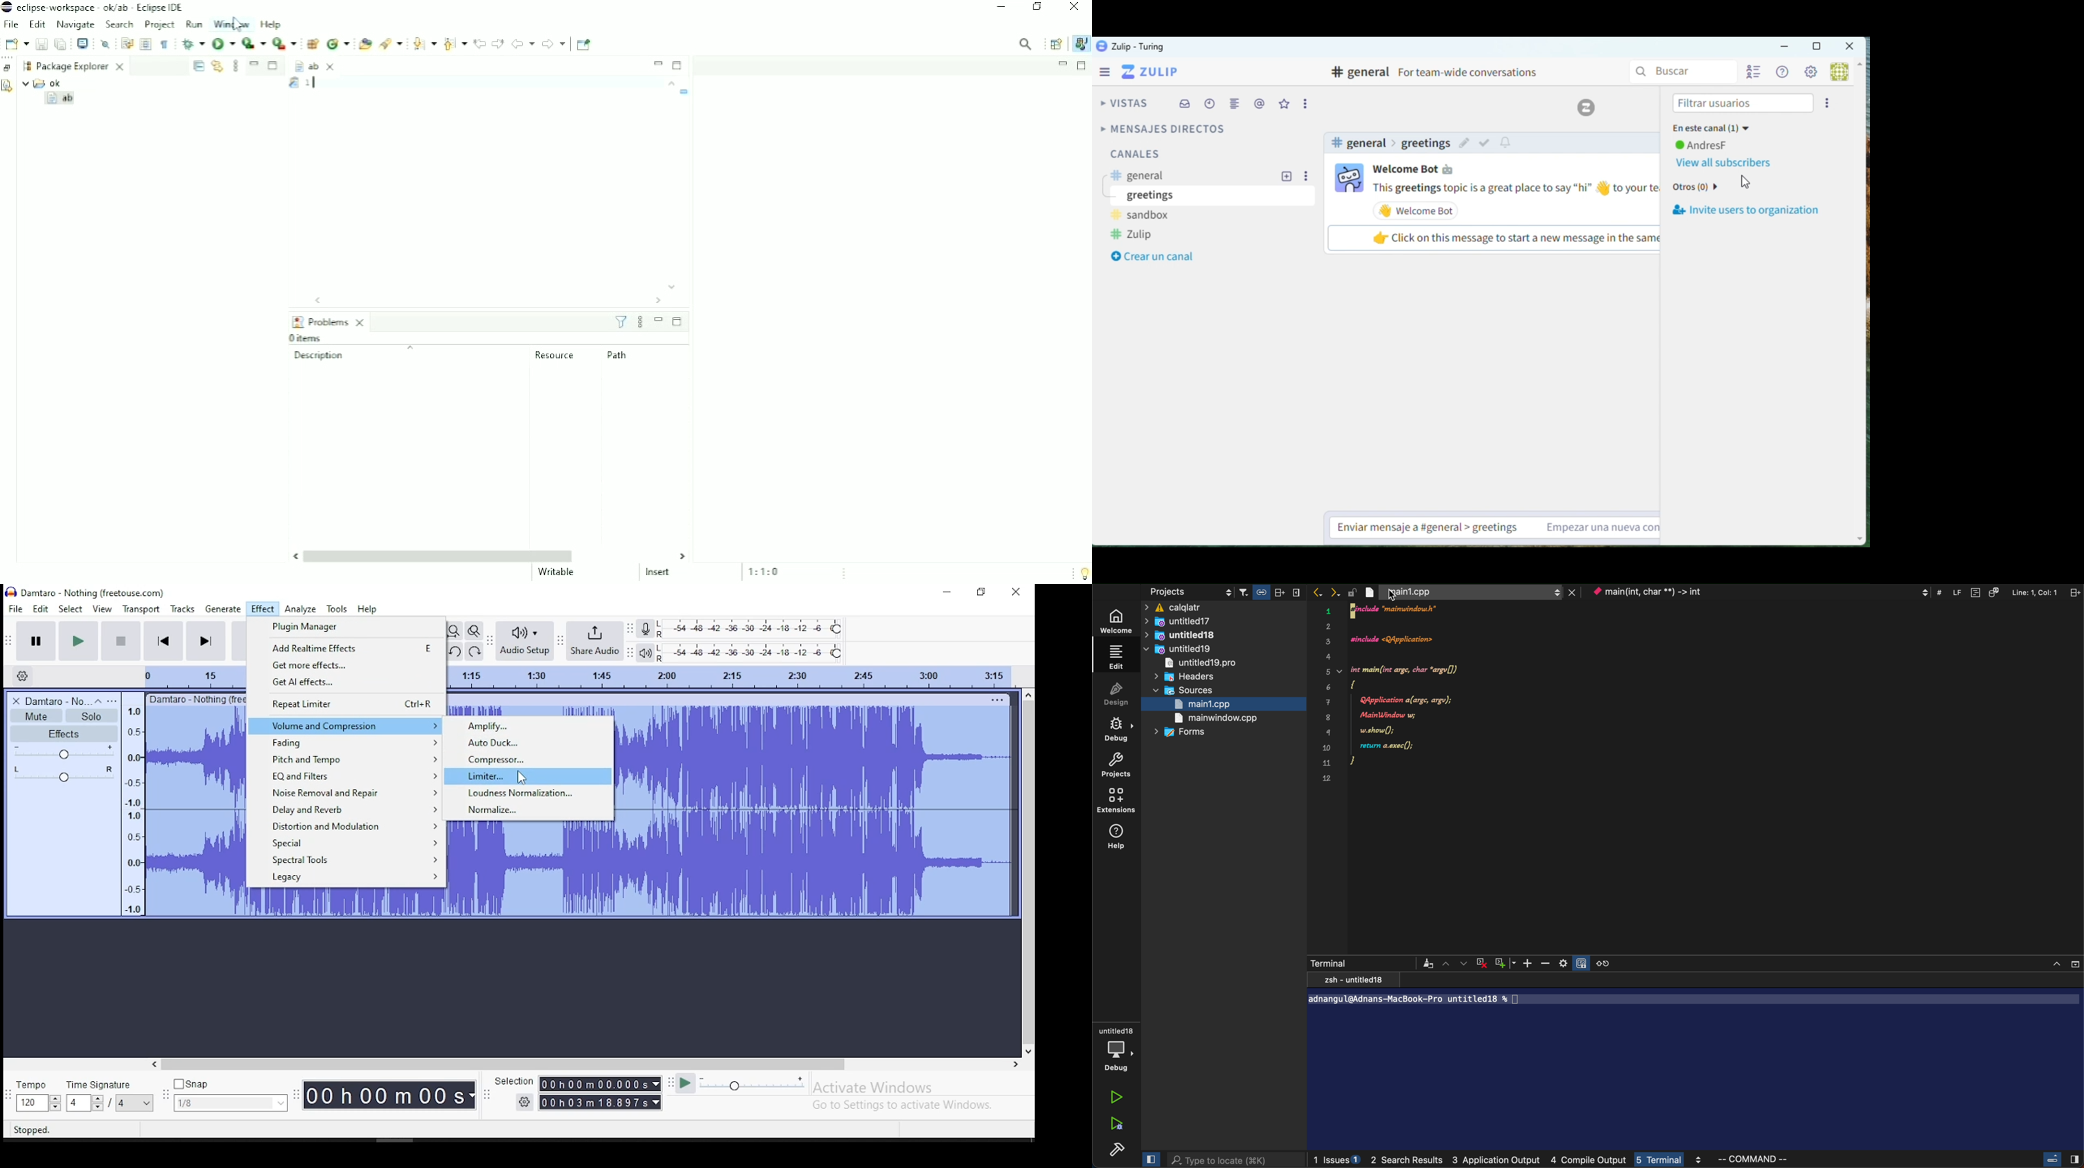 Image resolution: width=2100 pixels, height=1176 pixels. I want to click on pause, so click(36, 640).